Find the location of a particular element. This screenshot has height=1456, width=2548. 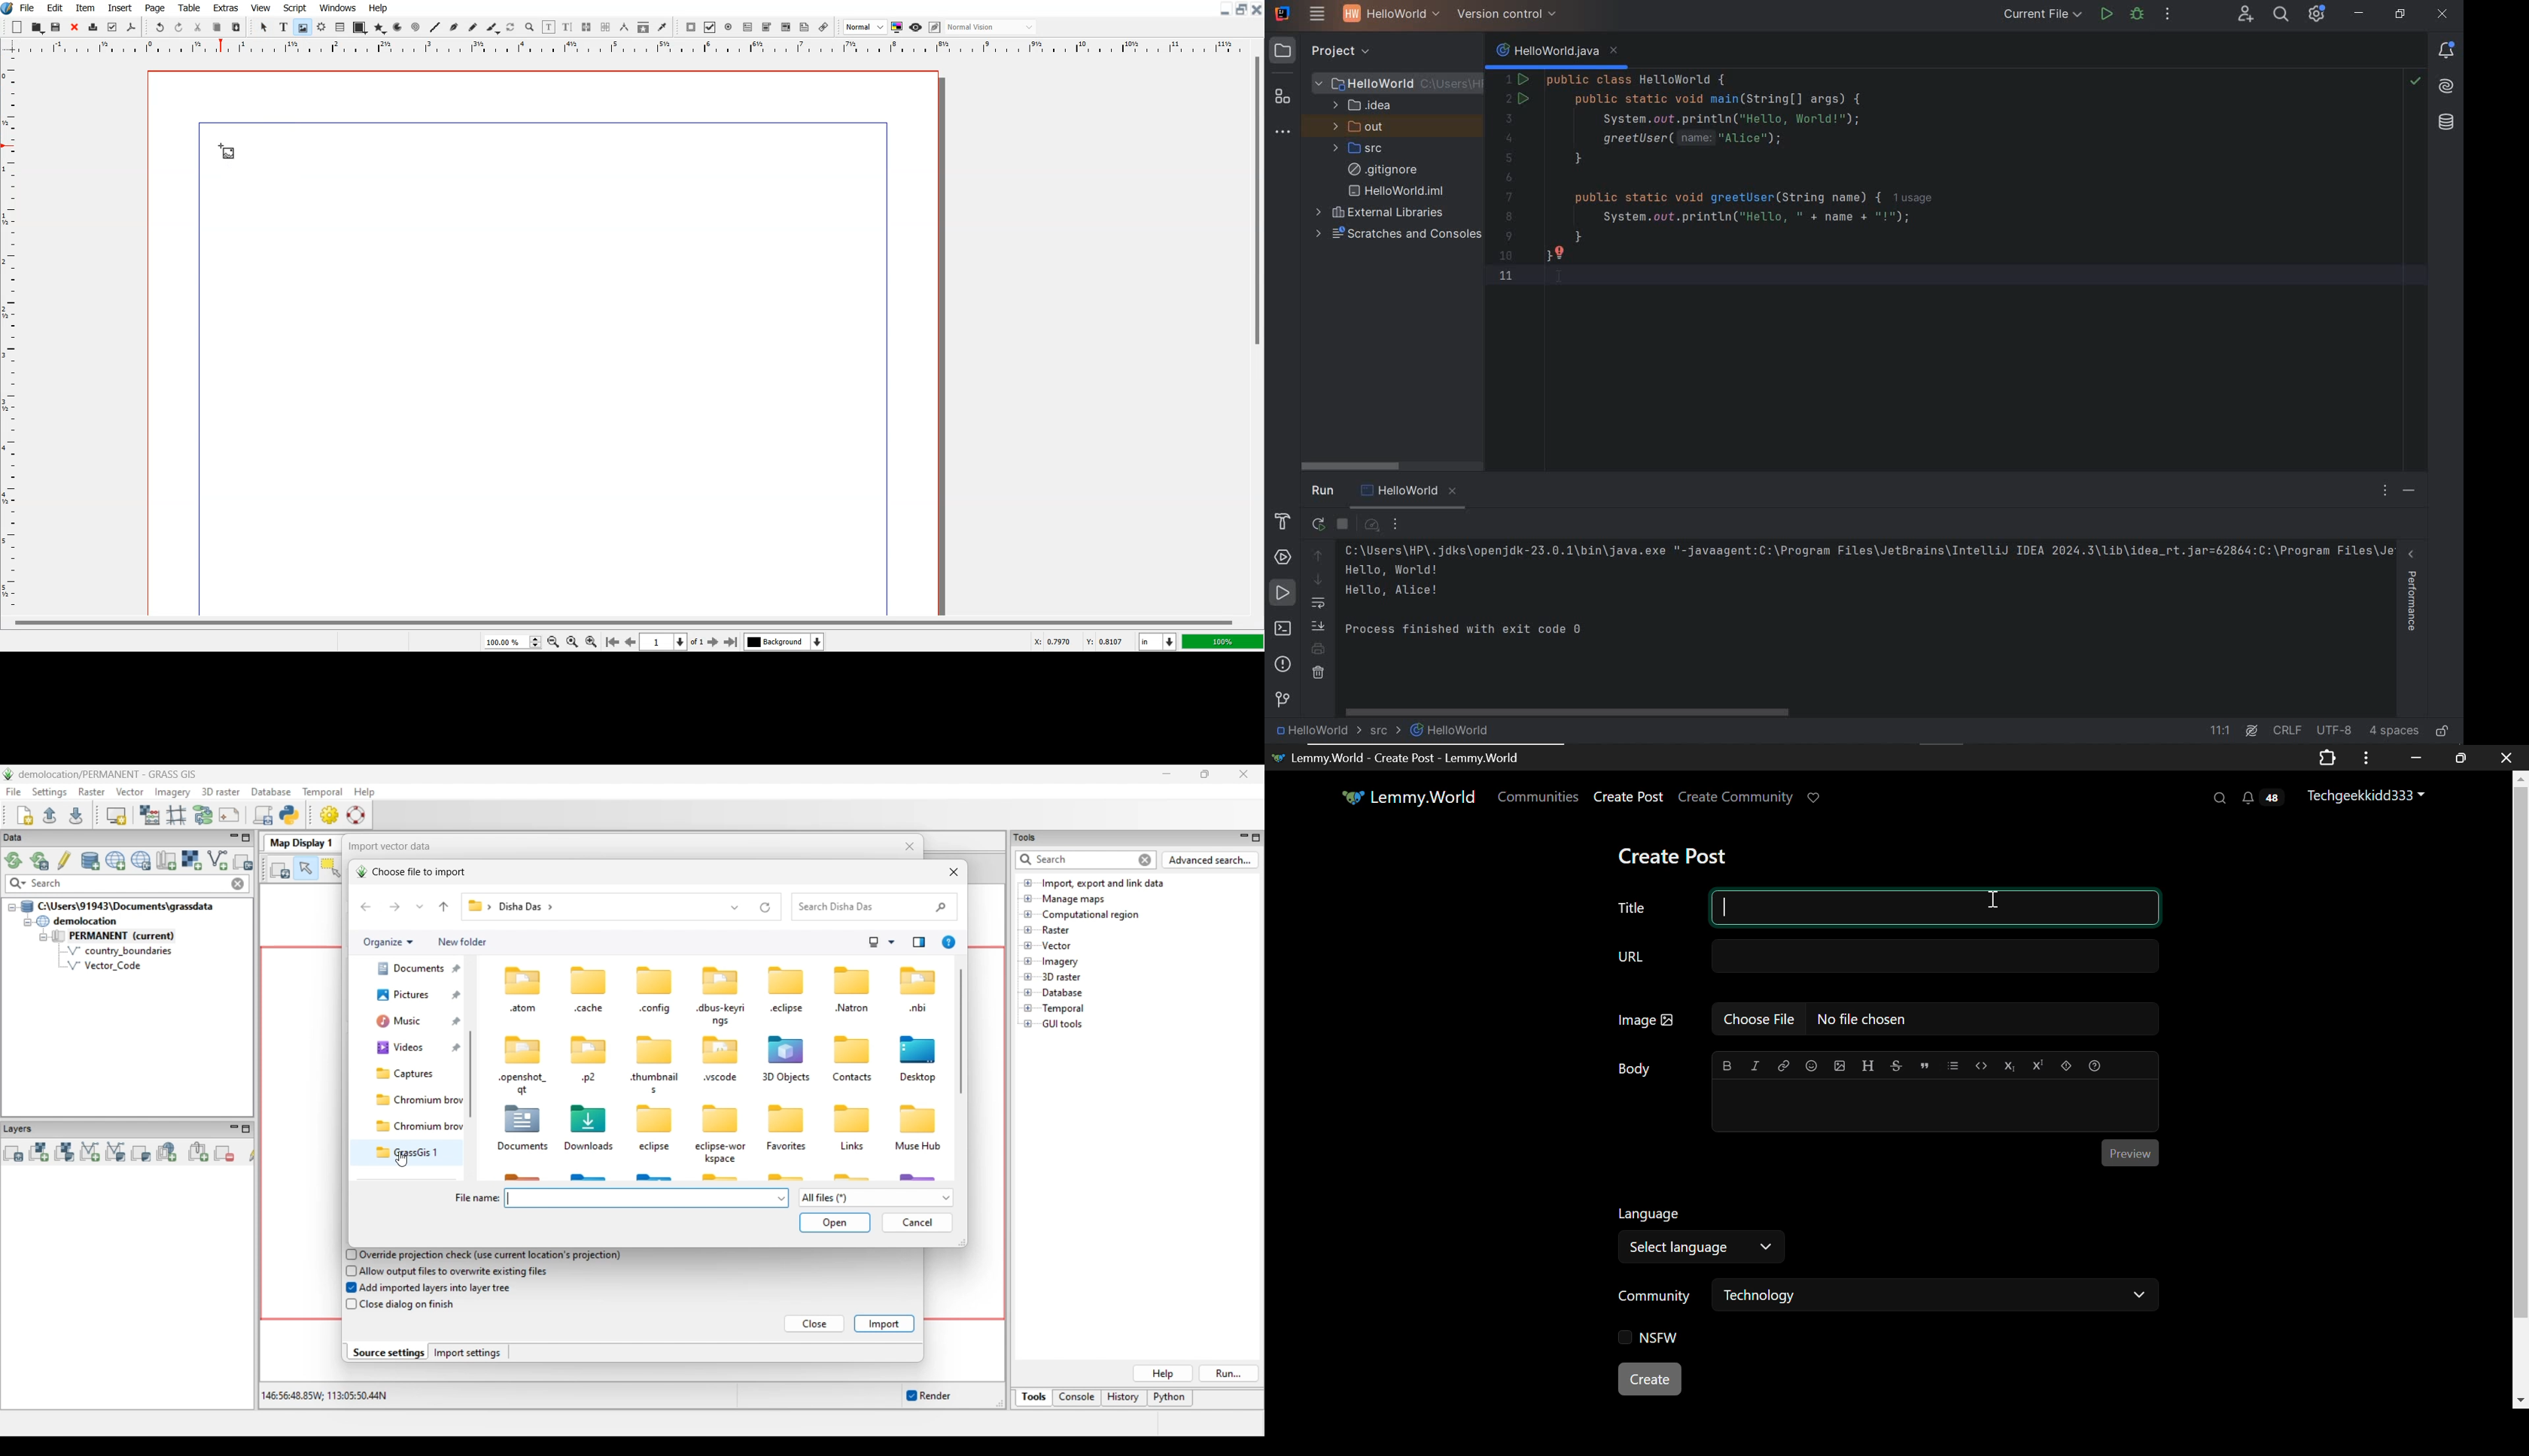

Edit Text is located at coordinates (568, 27).